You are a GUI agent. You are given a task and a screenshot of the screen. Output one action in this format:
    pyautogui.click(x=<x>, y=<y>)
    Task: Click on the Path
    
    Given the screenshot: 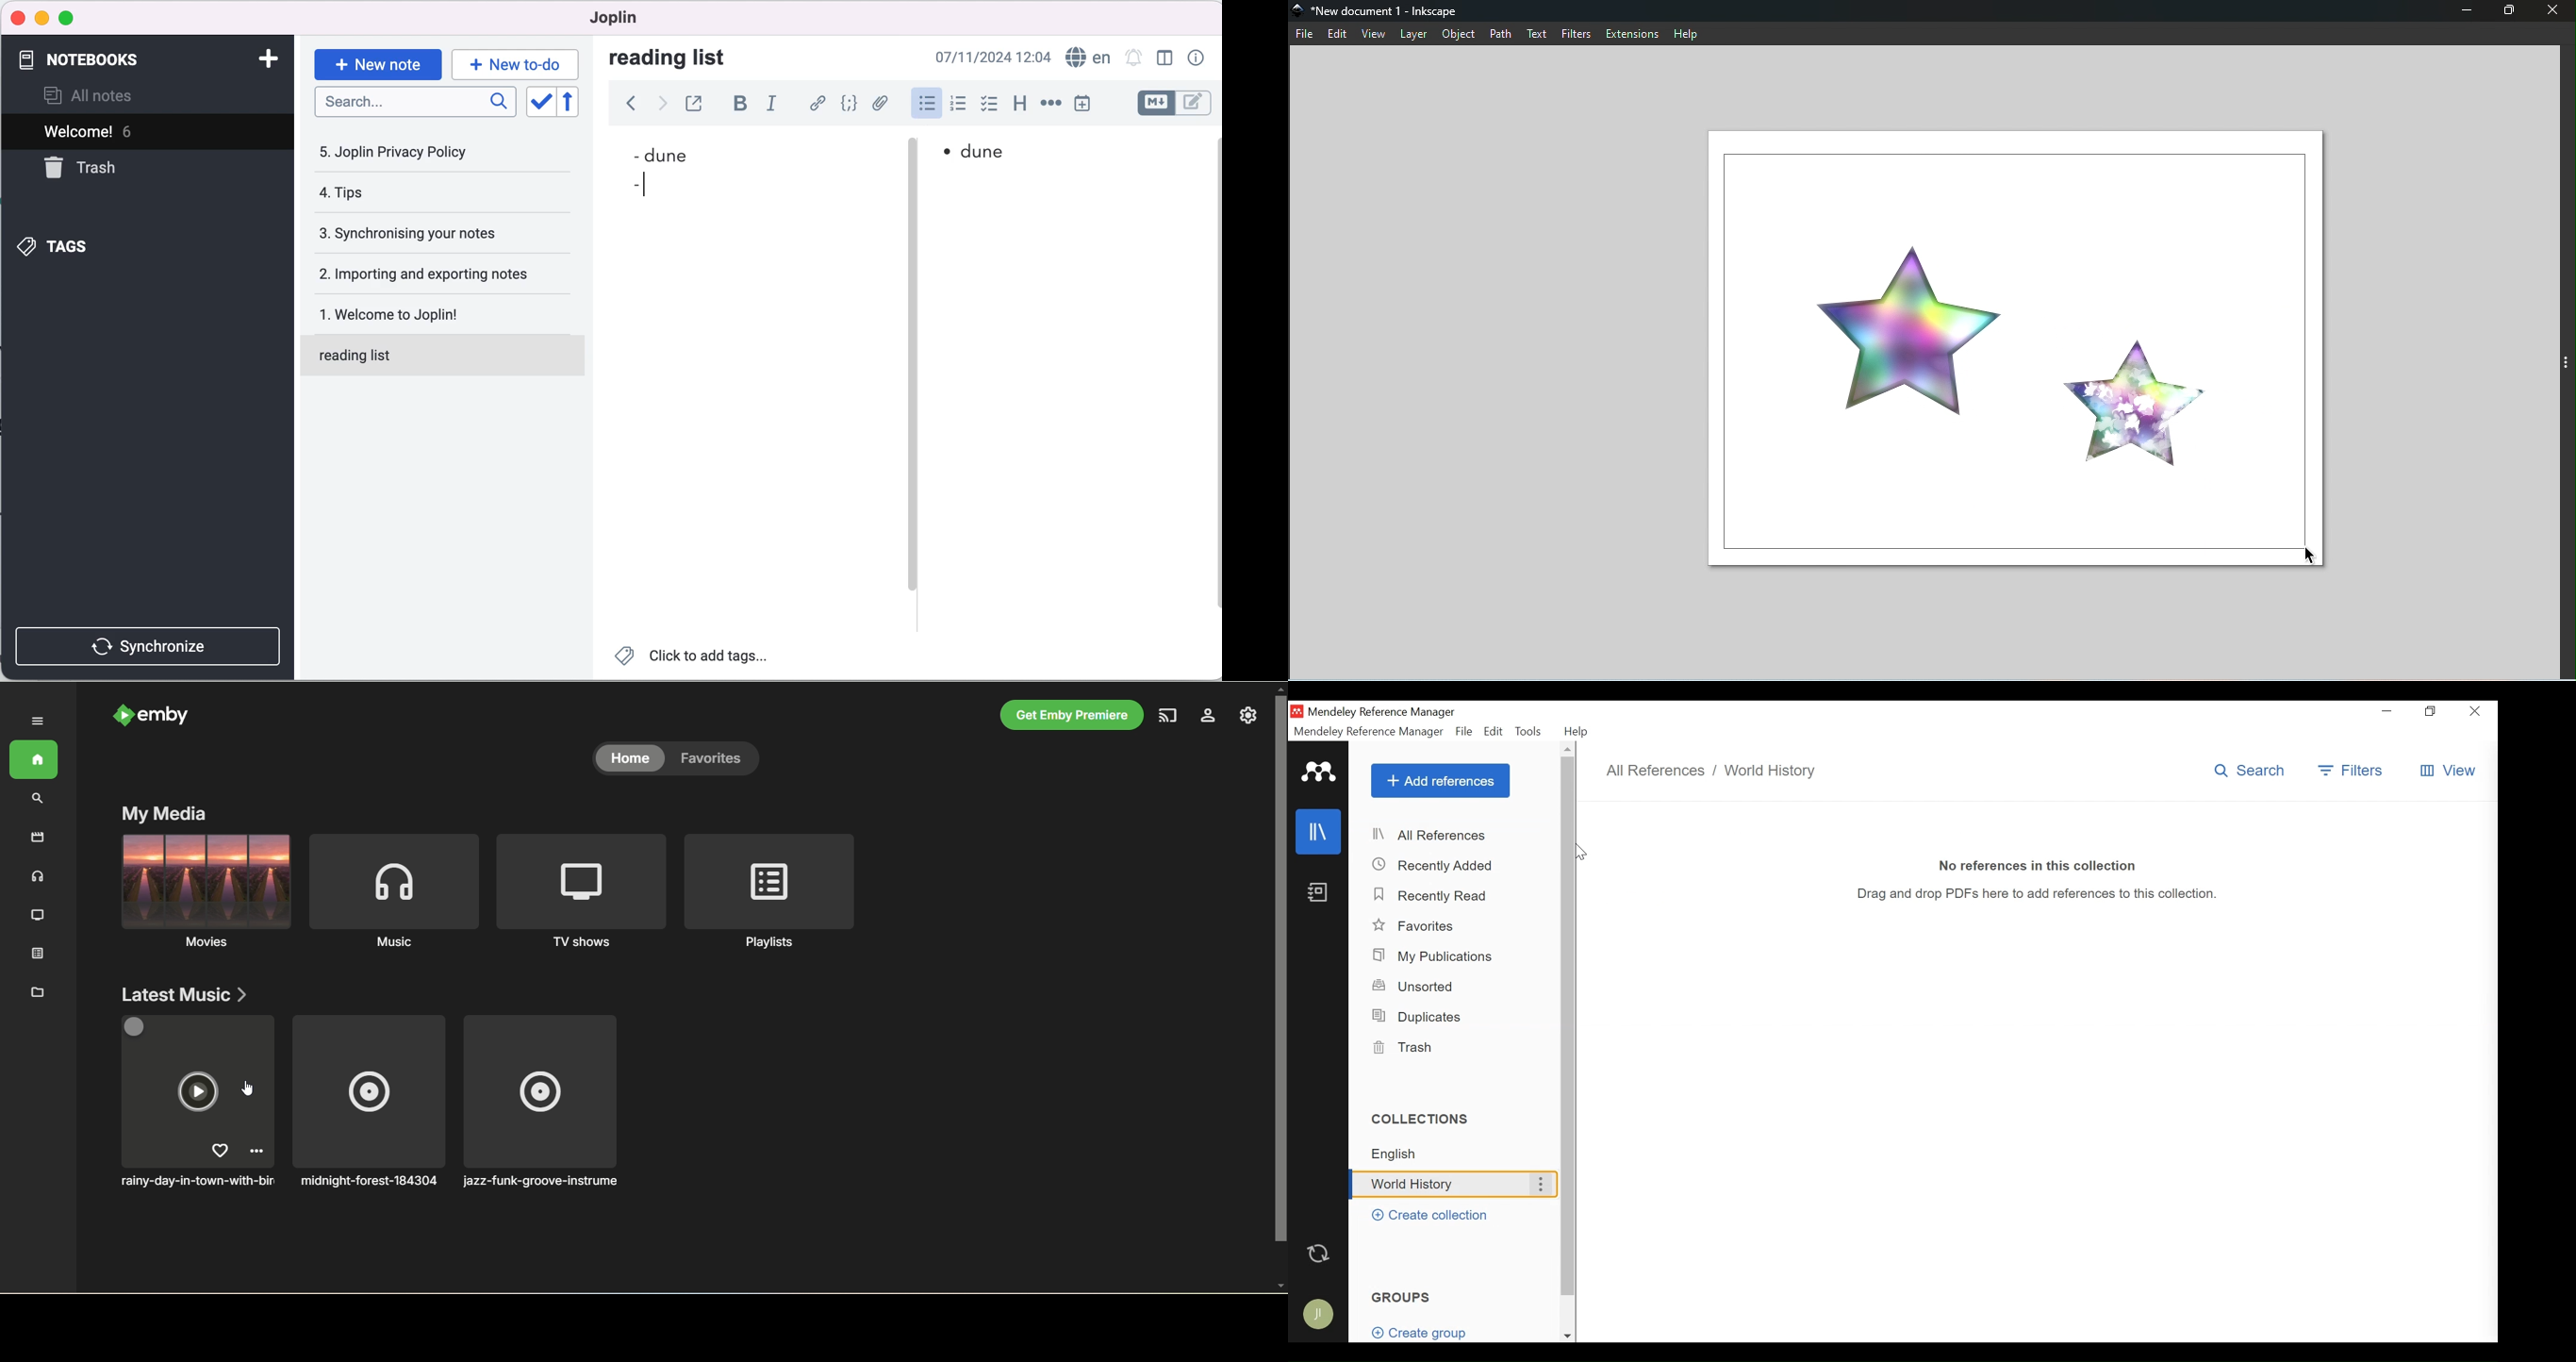 What is the action you would take?
    pyautogui.click(x=1503, y=34)
    